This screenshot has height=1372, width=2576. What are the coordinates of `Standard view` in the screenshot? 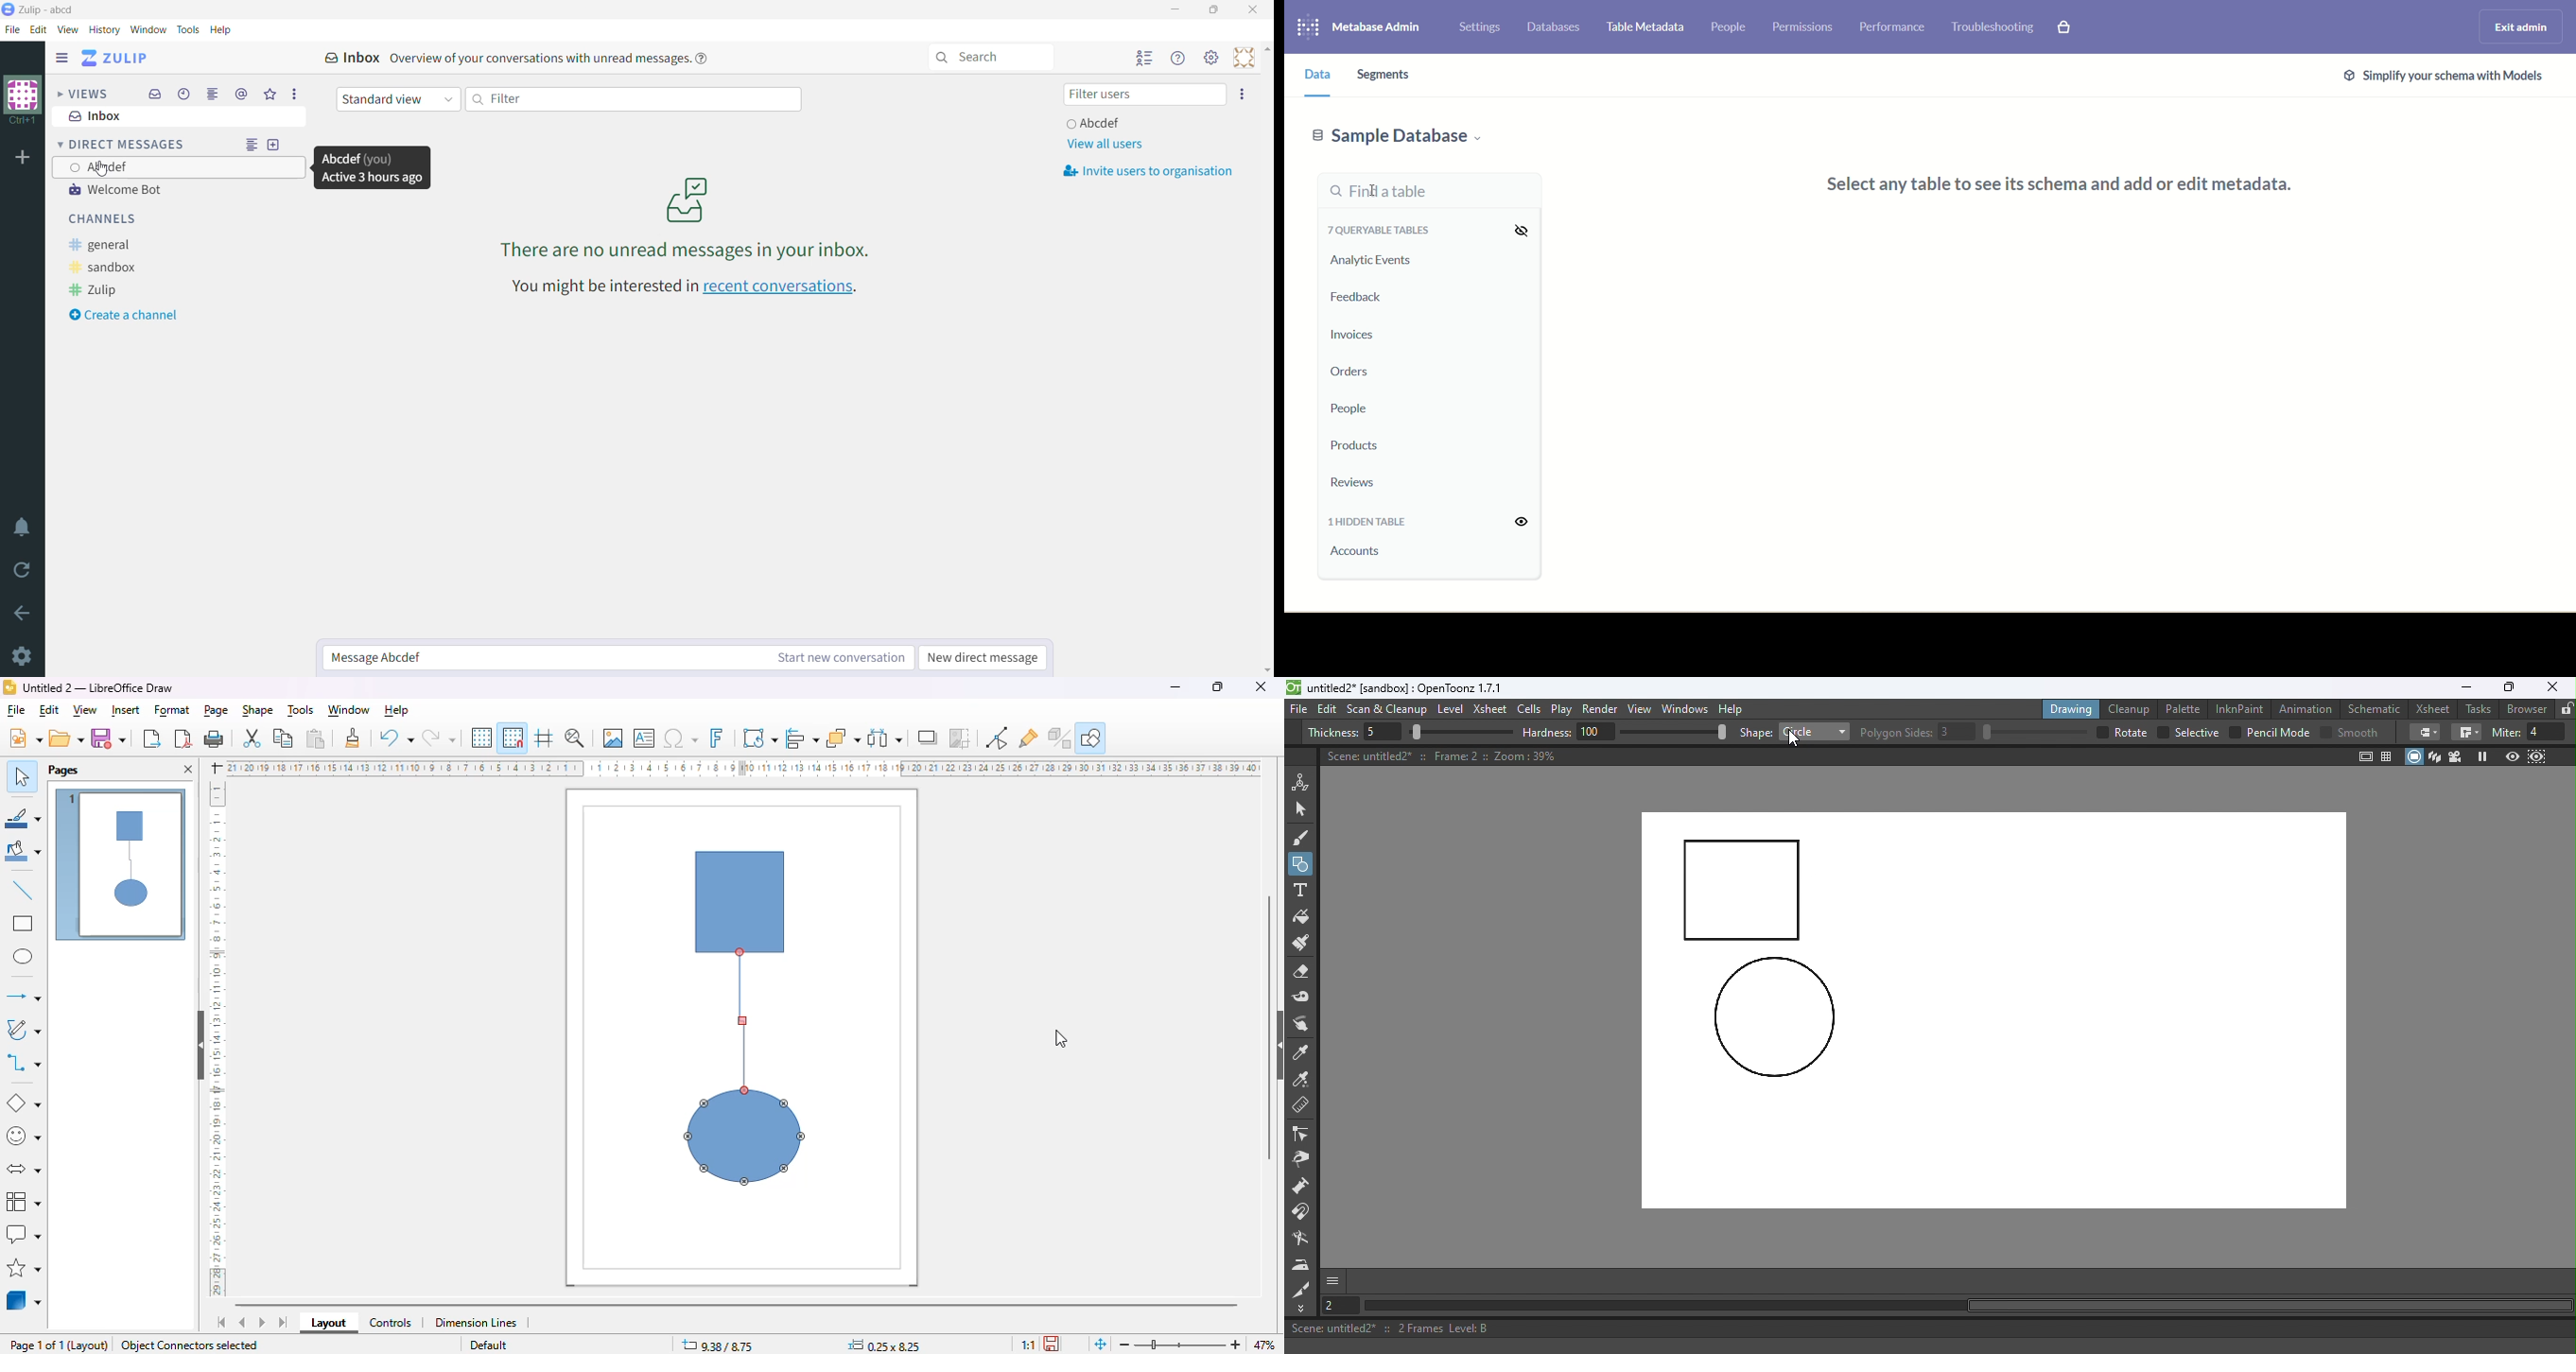 It's located at (400, 99).